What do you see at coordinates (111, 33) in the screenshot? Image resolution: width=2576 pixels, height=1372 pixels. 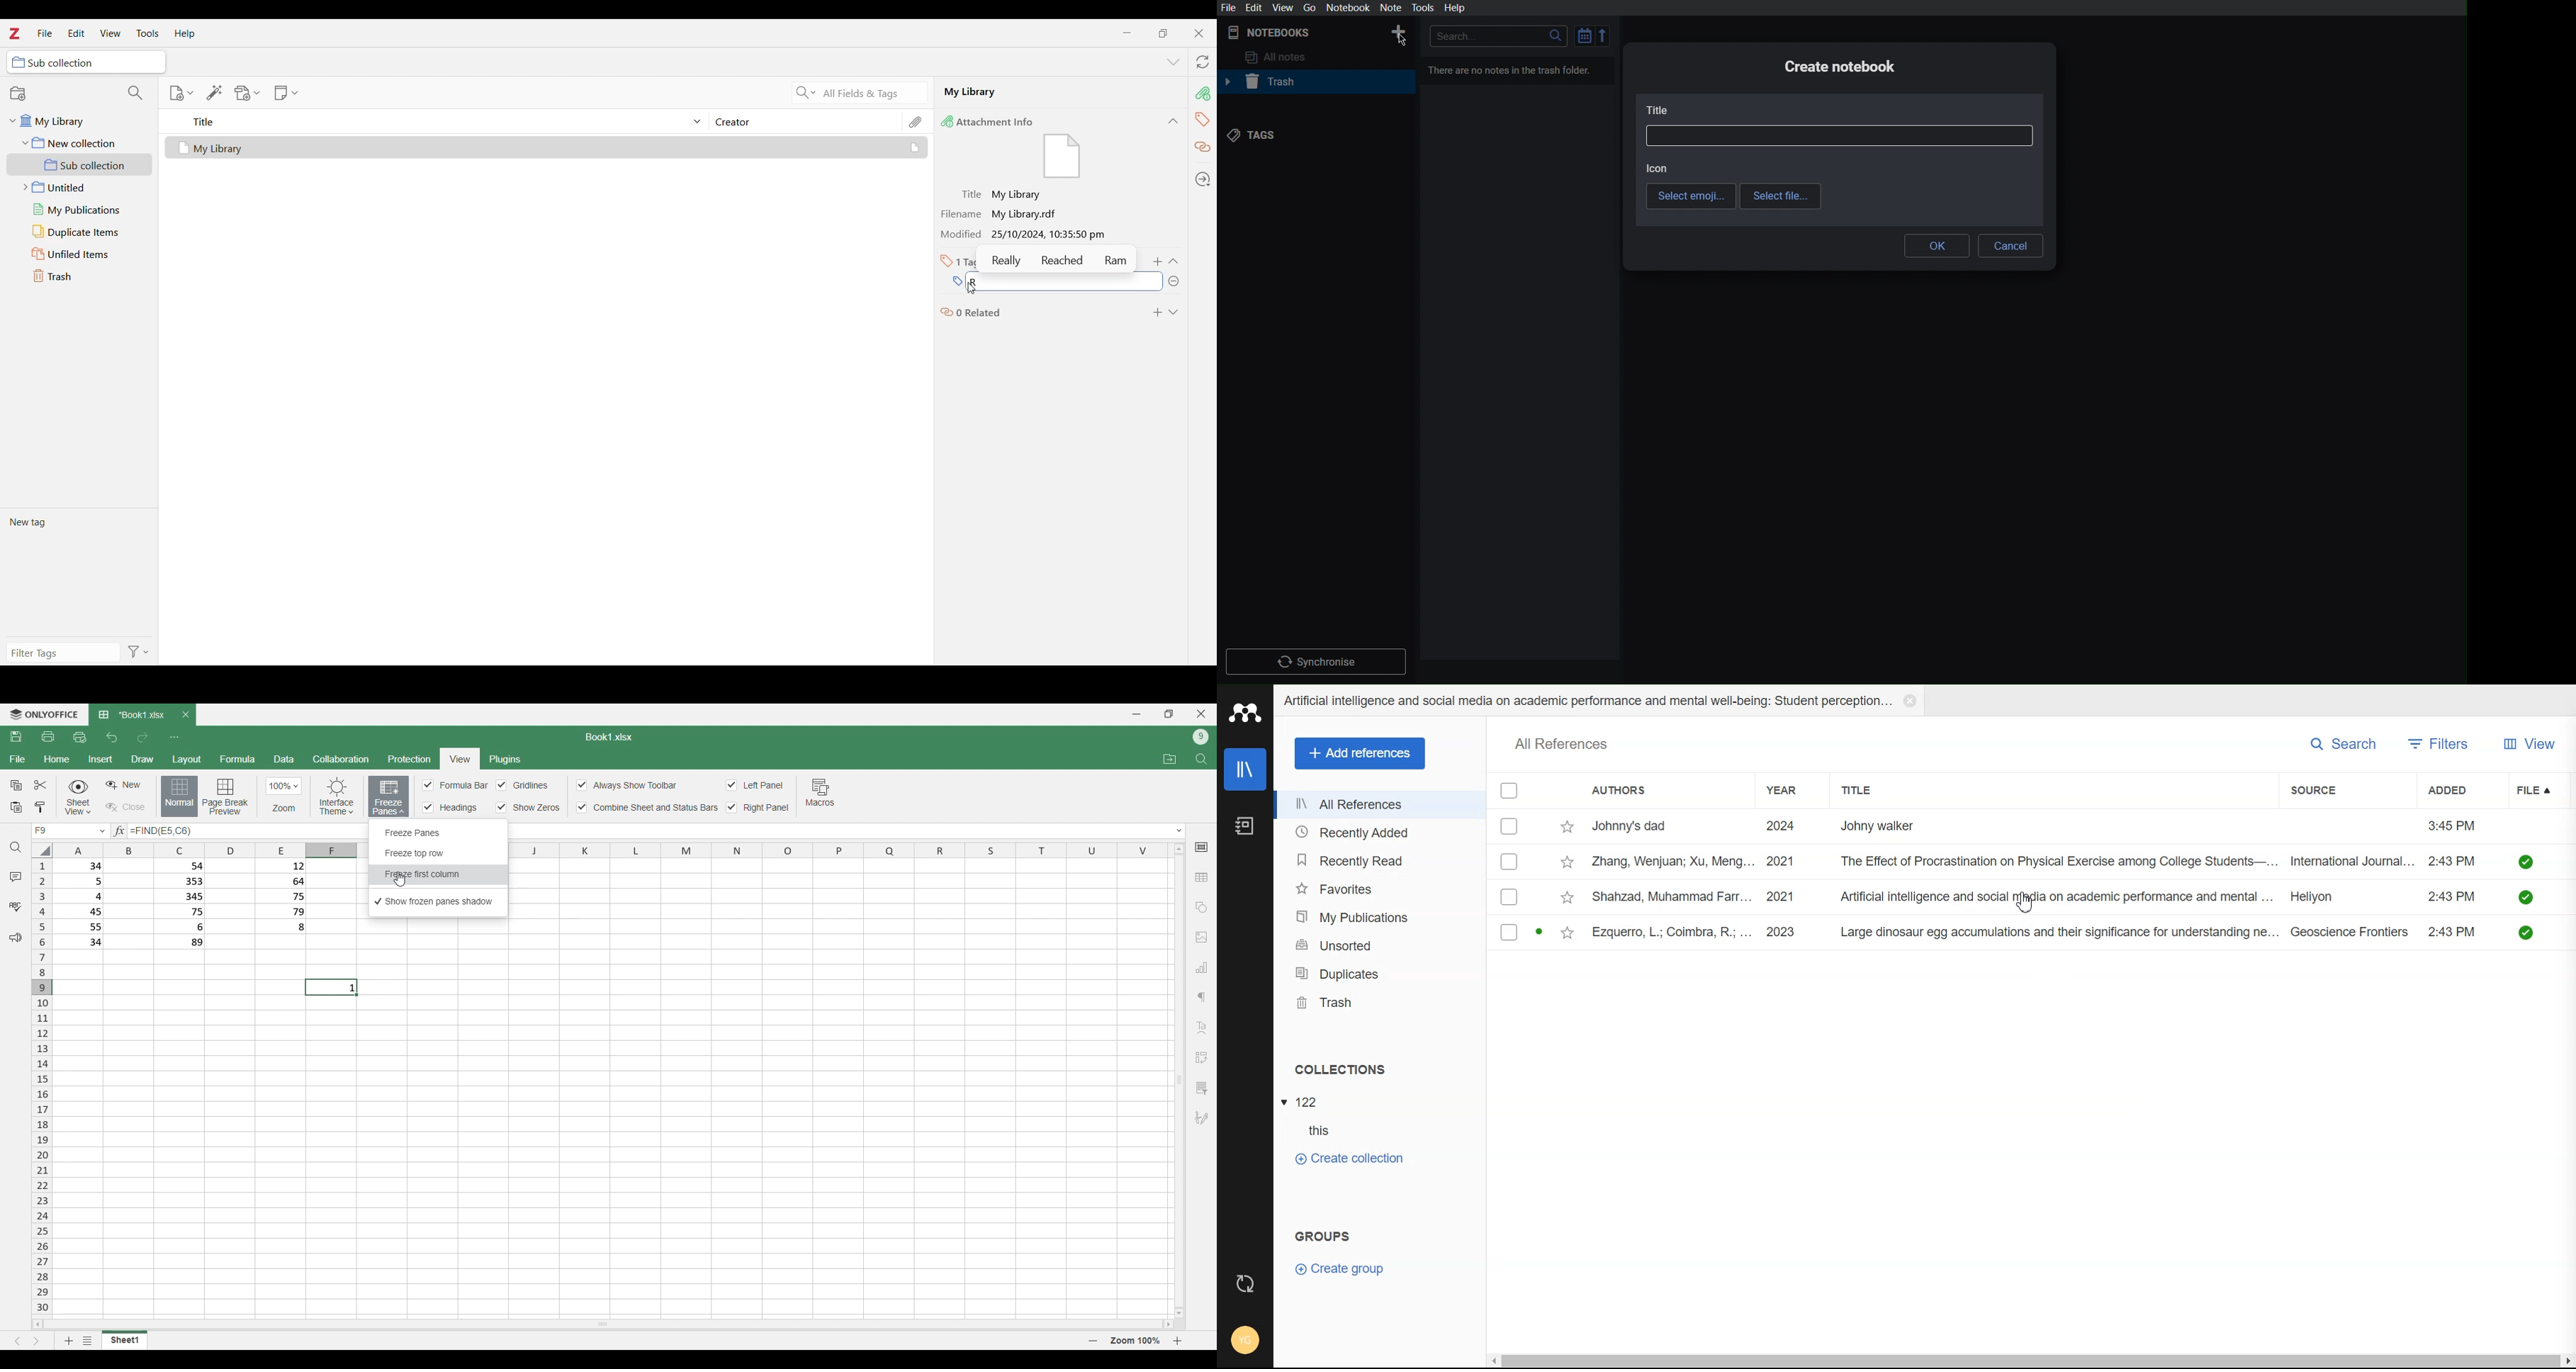 I see `View menu` at bounding box center [111, 33].